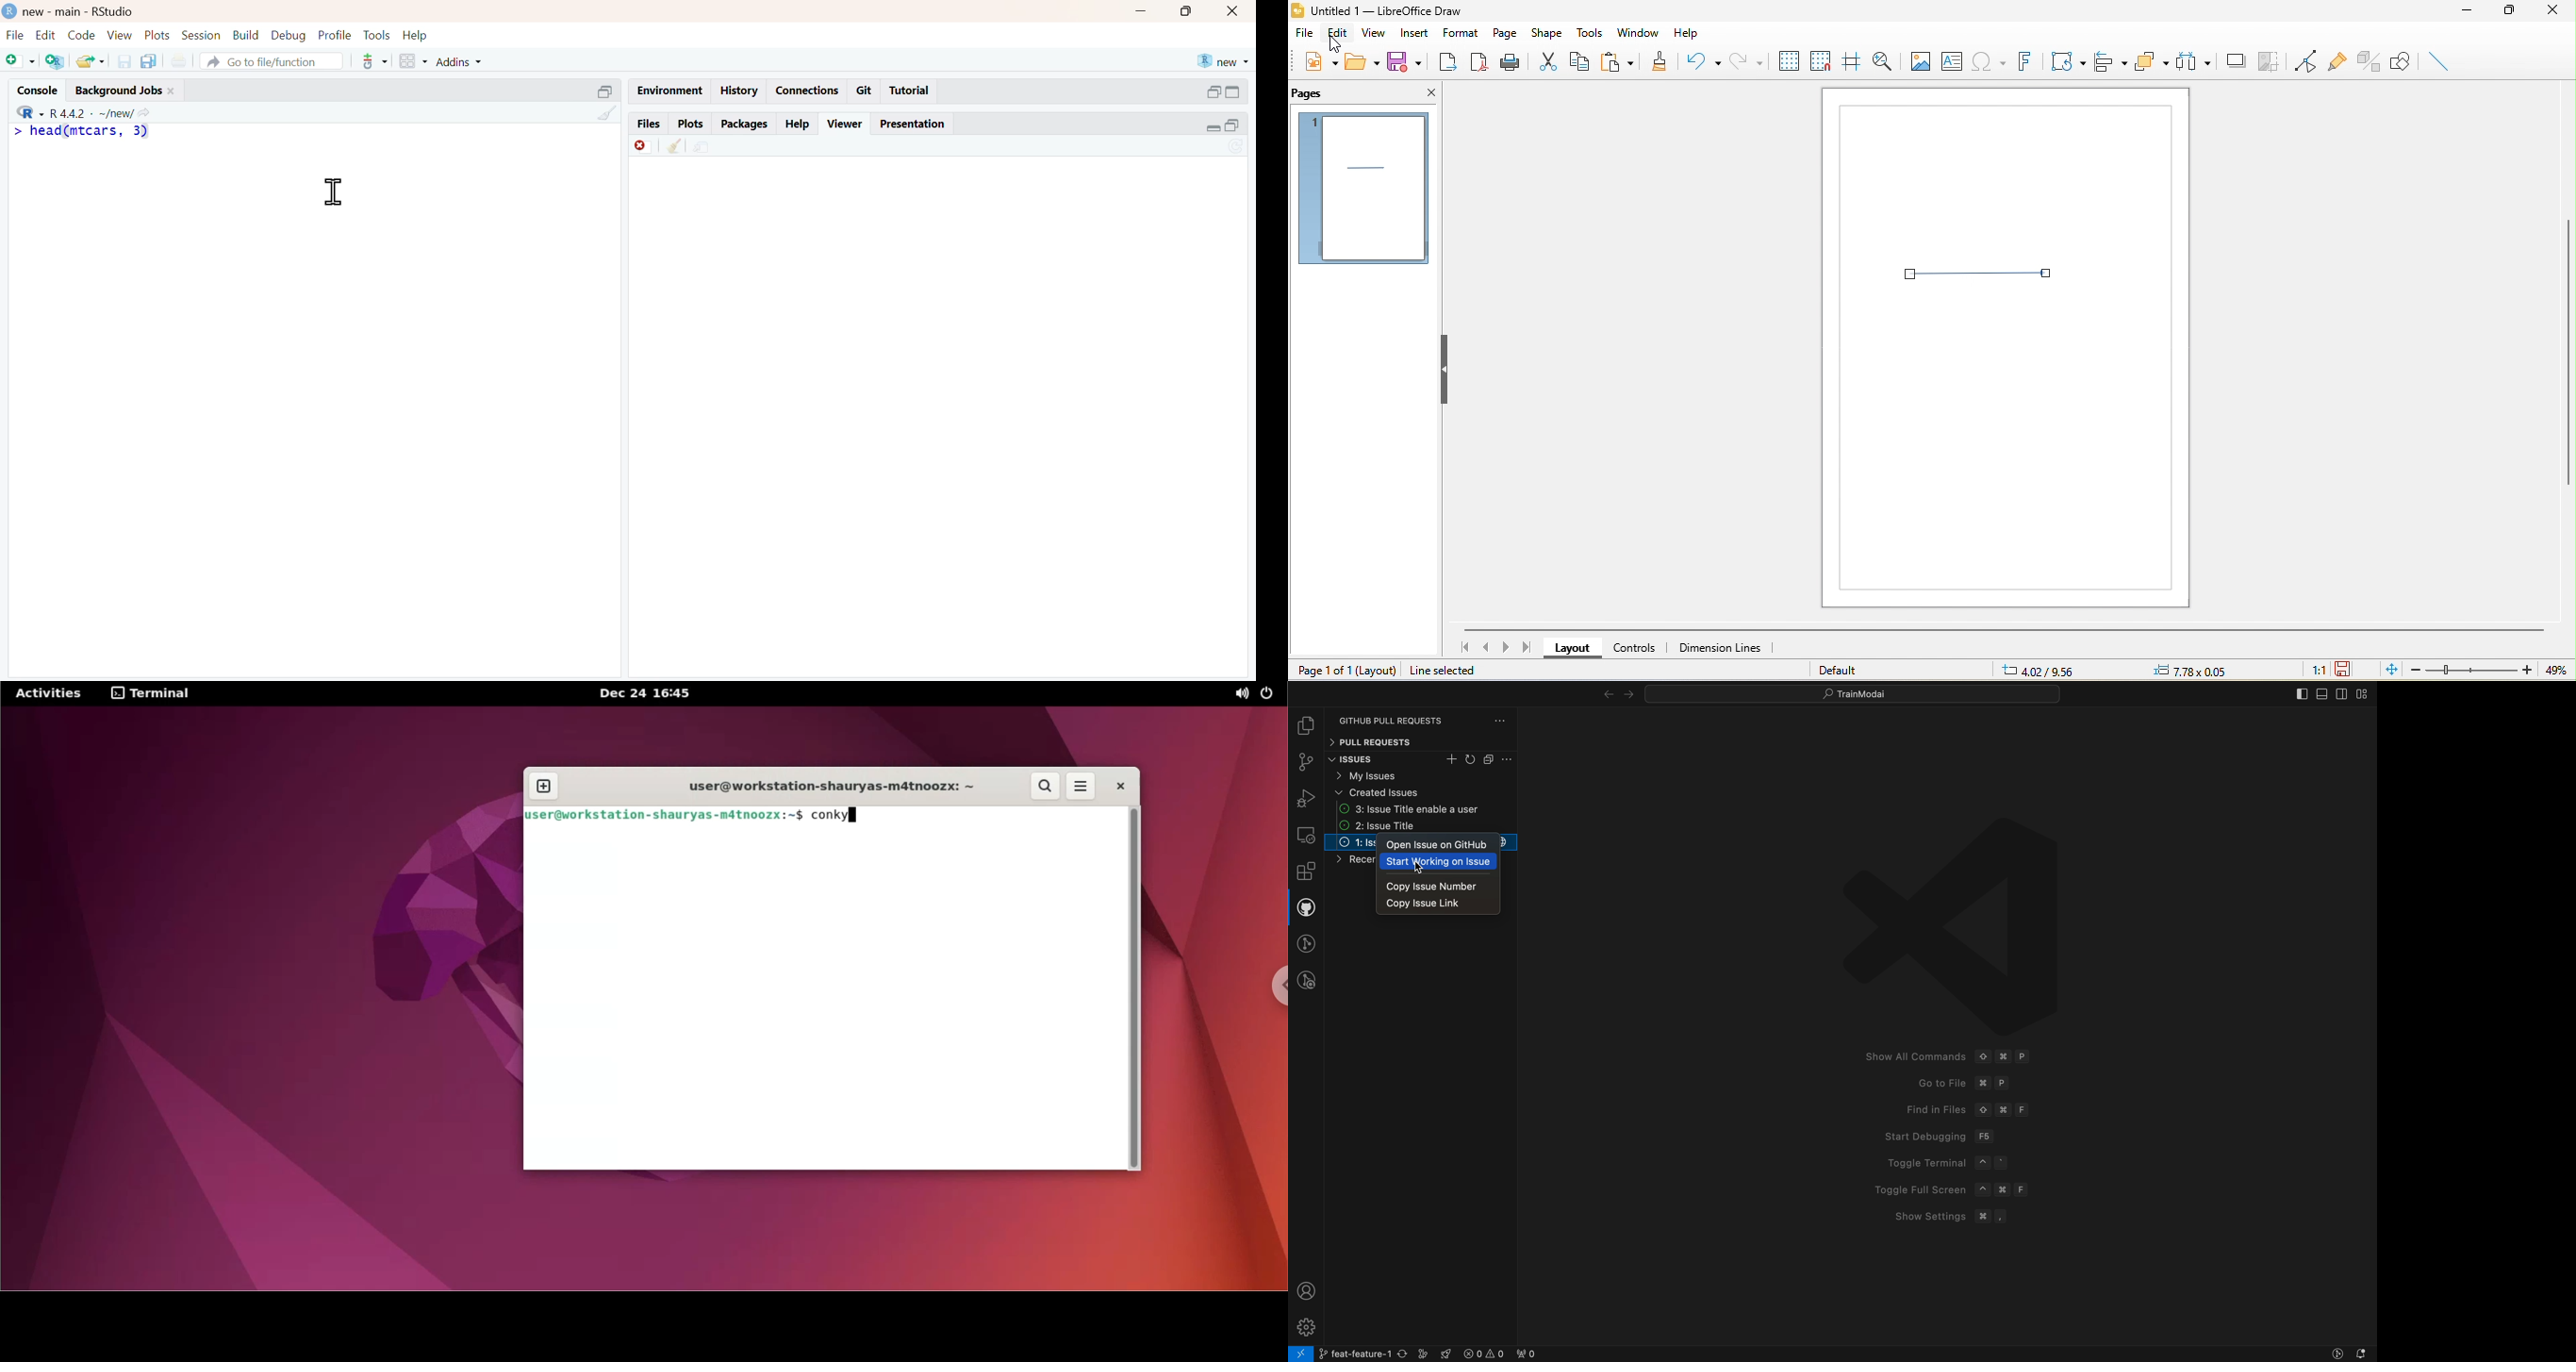 The width and height of the screenshot is (2576, 1372). What do you see at coordinates (634, 145) in the screenshot?
I see `Remove current viewer tem` at bounding box center [634, 145].